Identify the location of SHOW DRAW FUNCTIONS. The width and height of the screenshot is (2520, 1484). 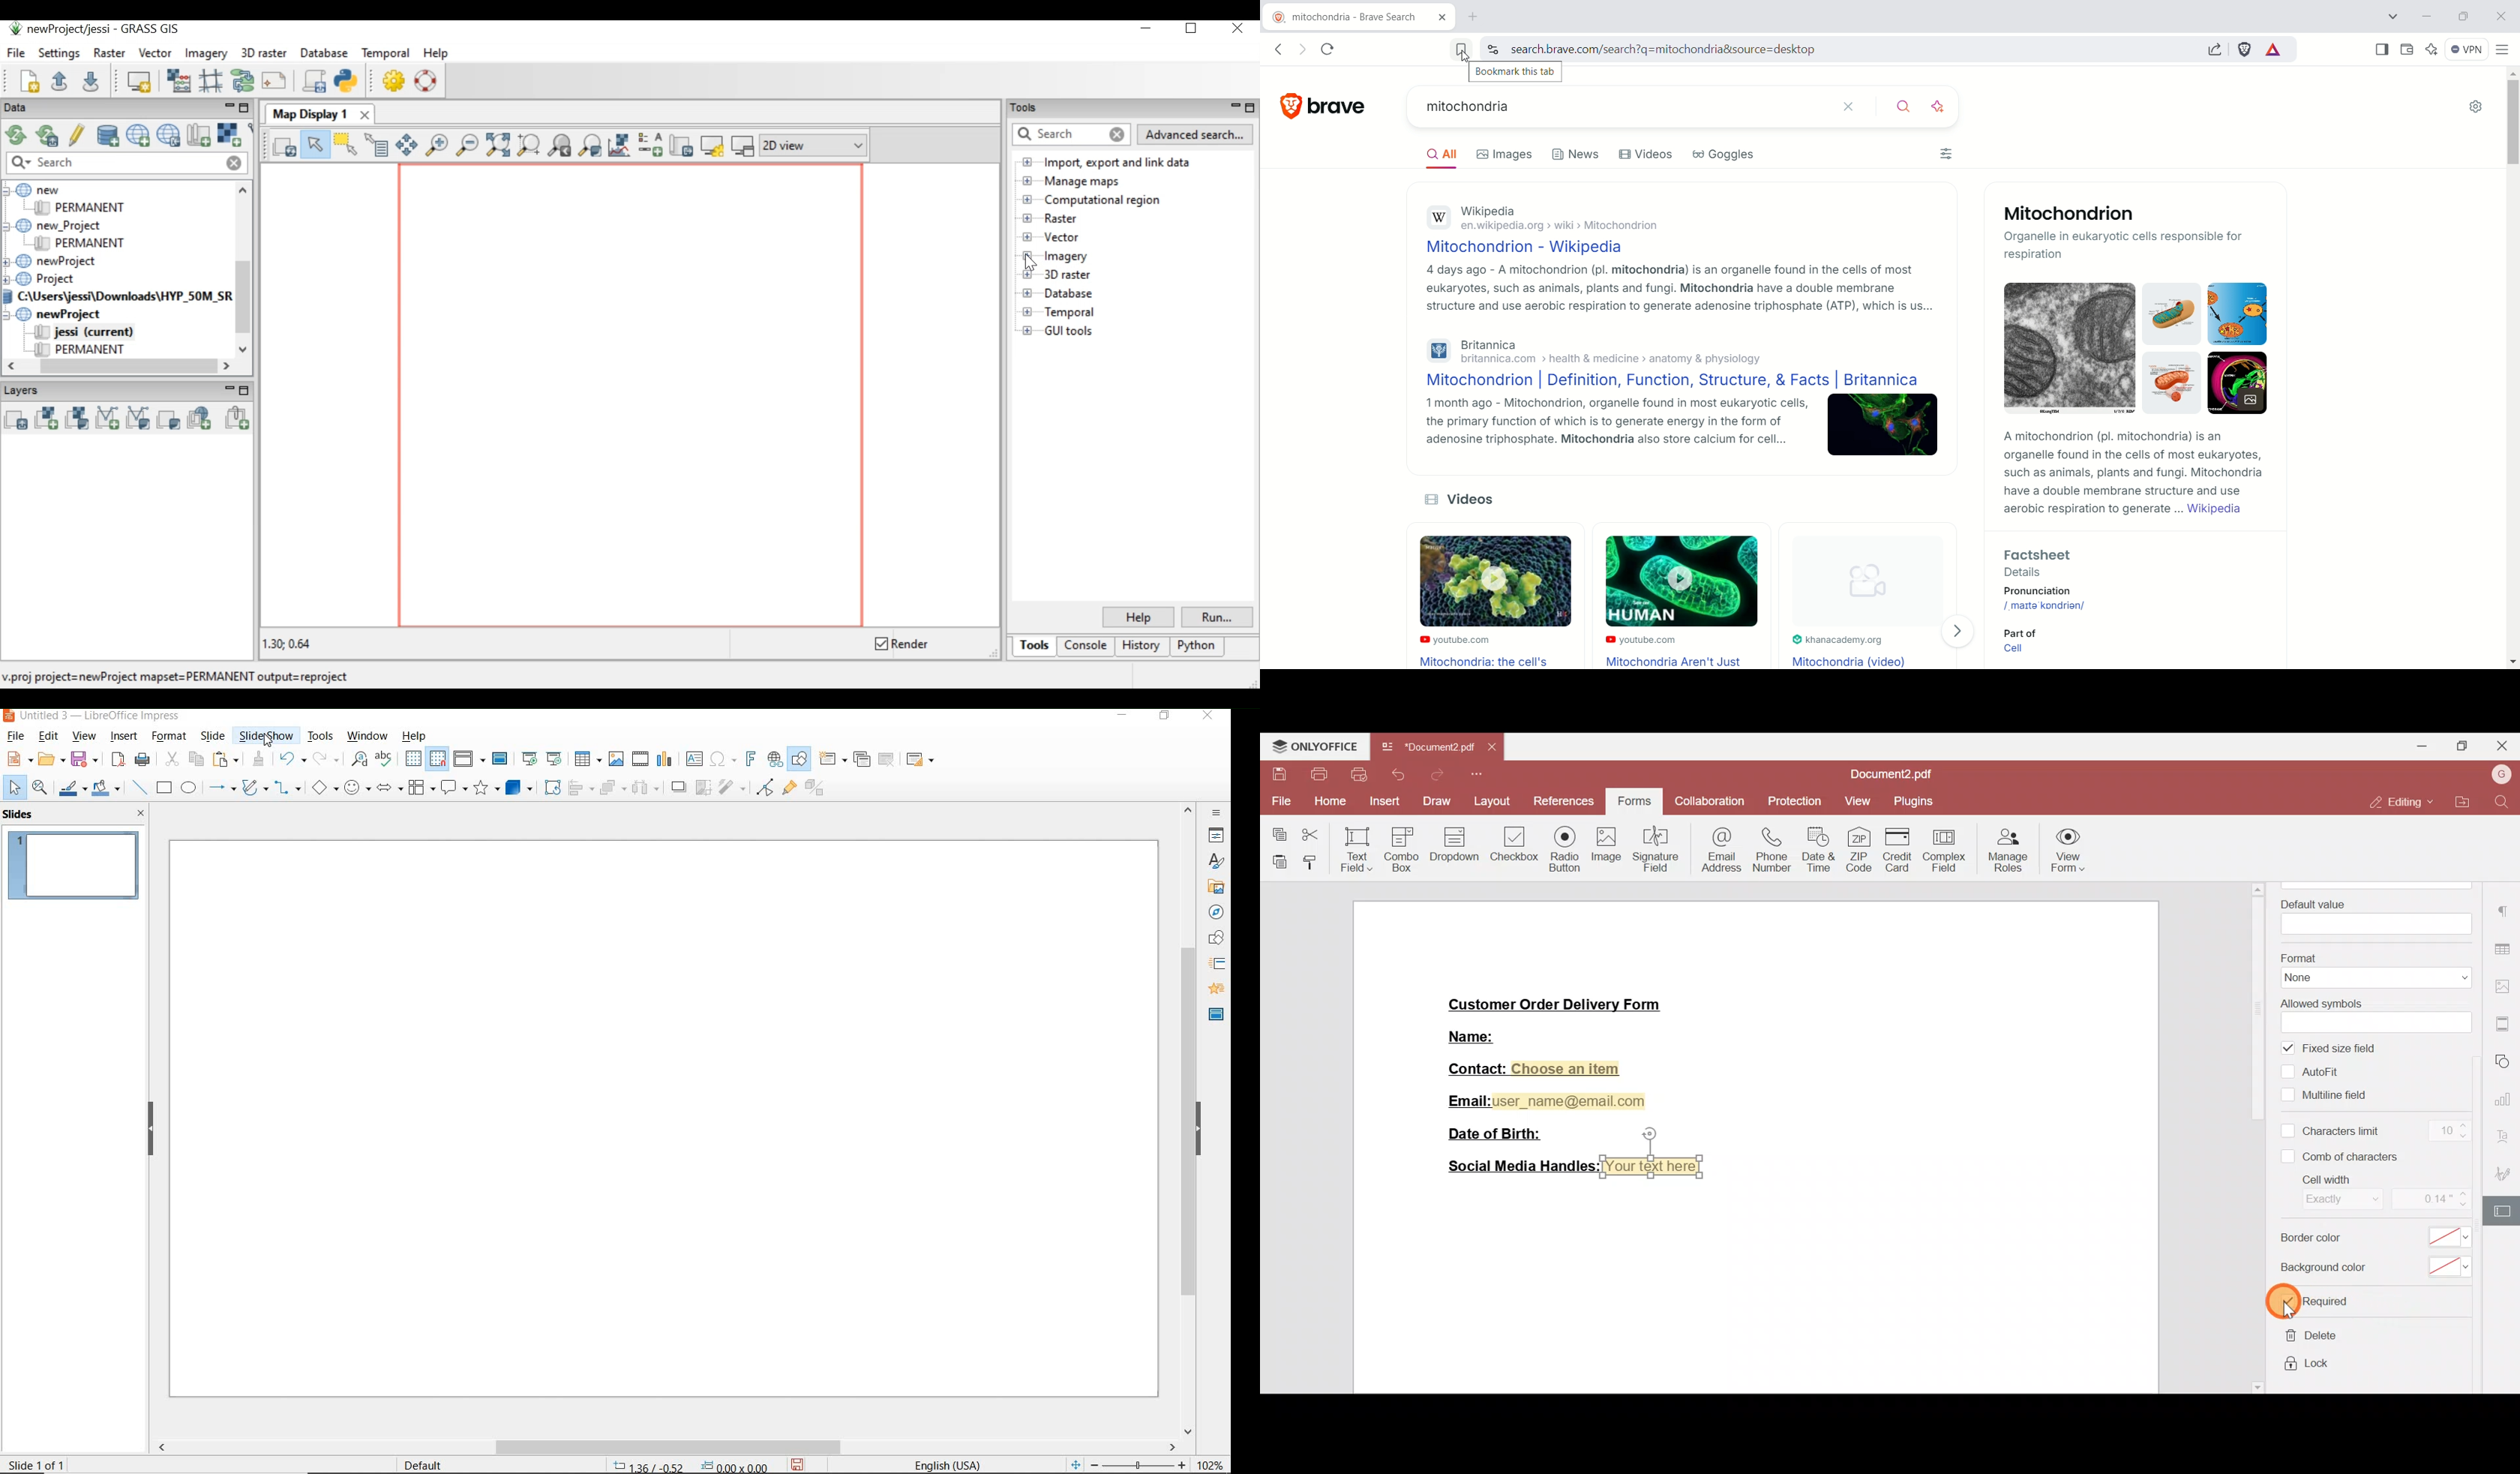
(800, 757).